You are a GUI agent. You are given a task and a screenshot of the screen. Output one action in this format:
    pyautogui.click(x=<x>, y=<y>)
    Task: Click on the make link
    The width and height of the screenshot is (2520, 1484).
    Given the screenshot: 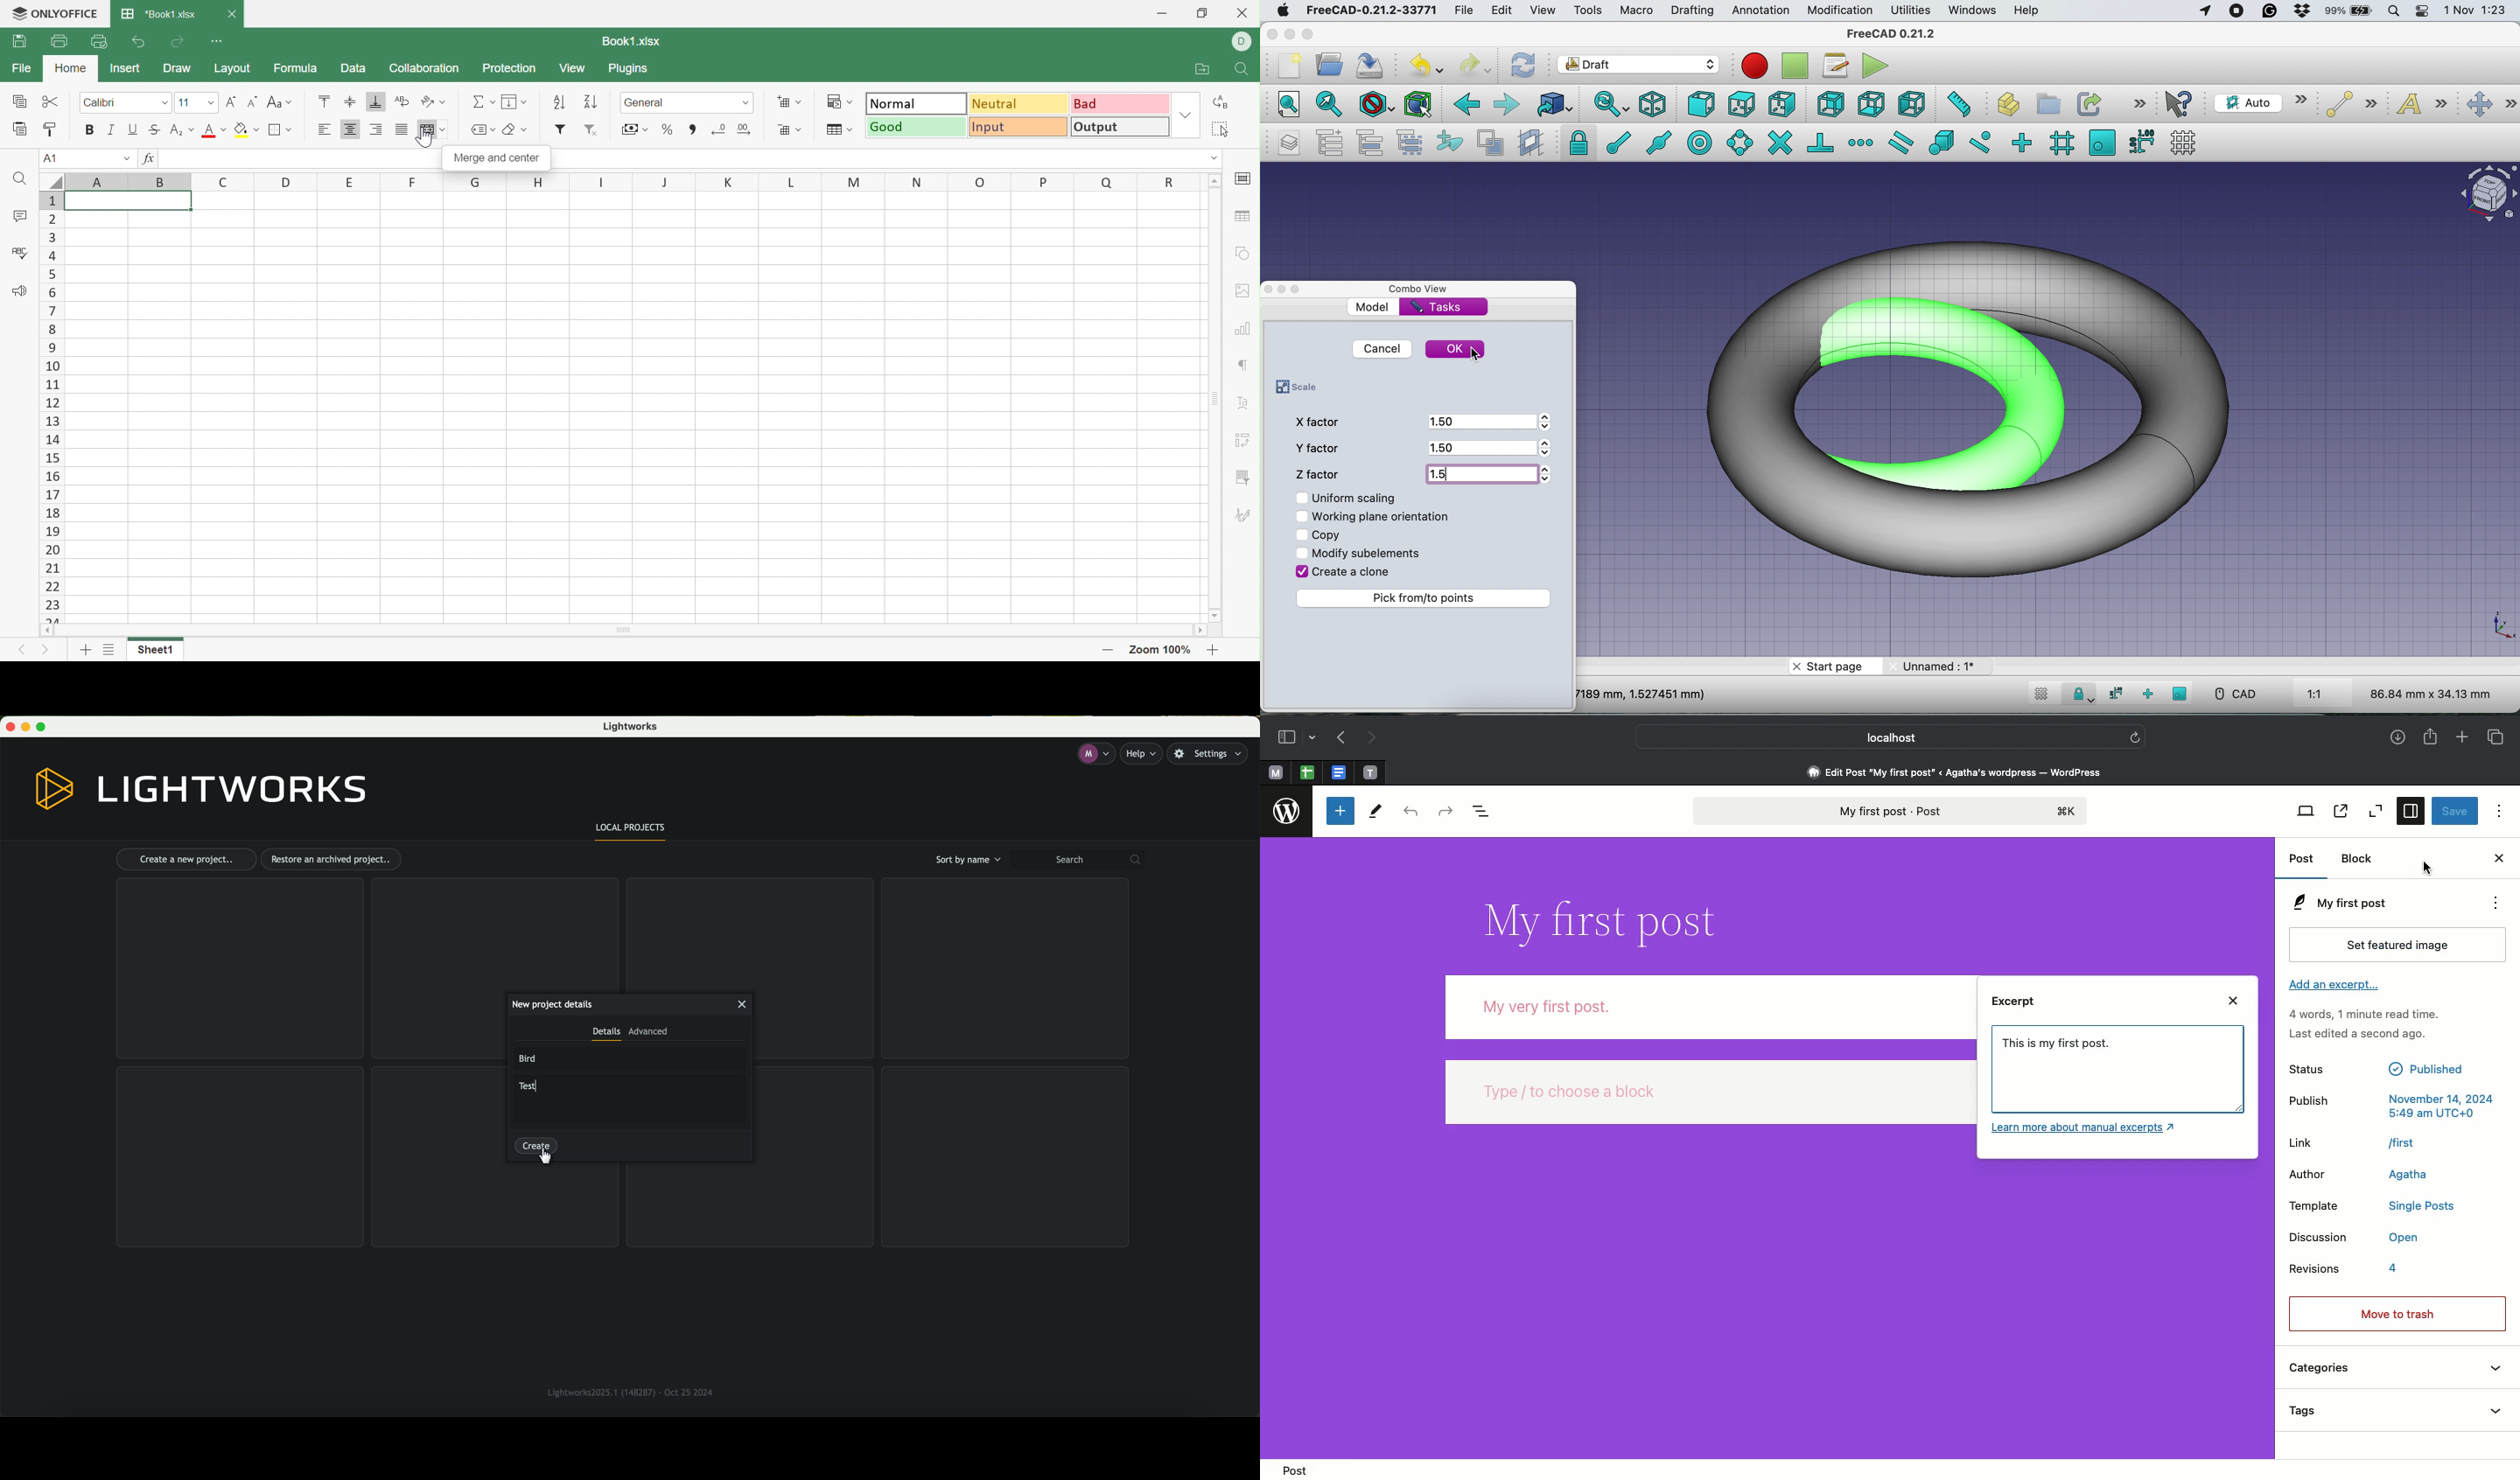 What is the action you would take?
    pyautogui.click(x=2088, y=103)
    